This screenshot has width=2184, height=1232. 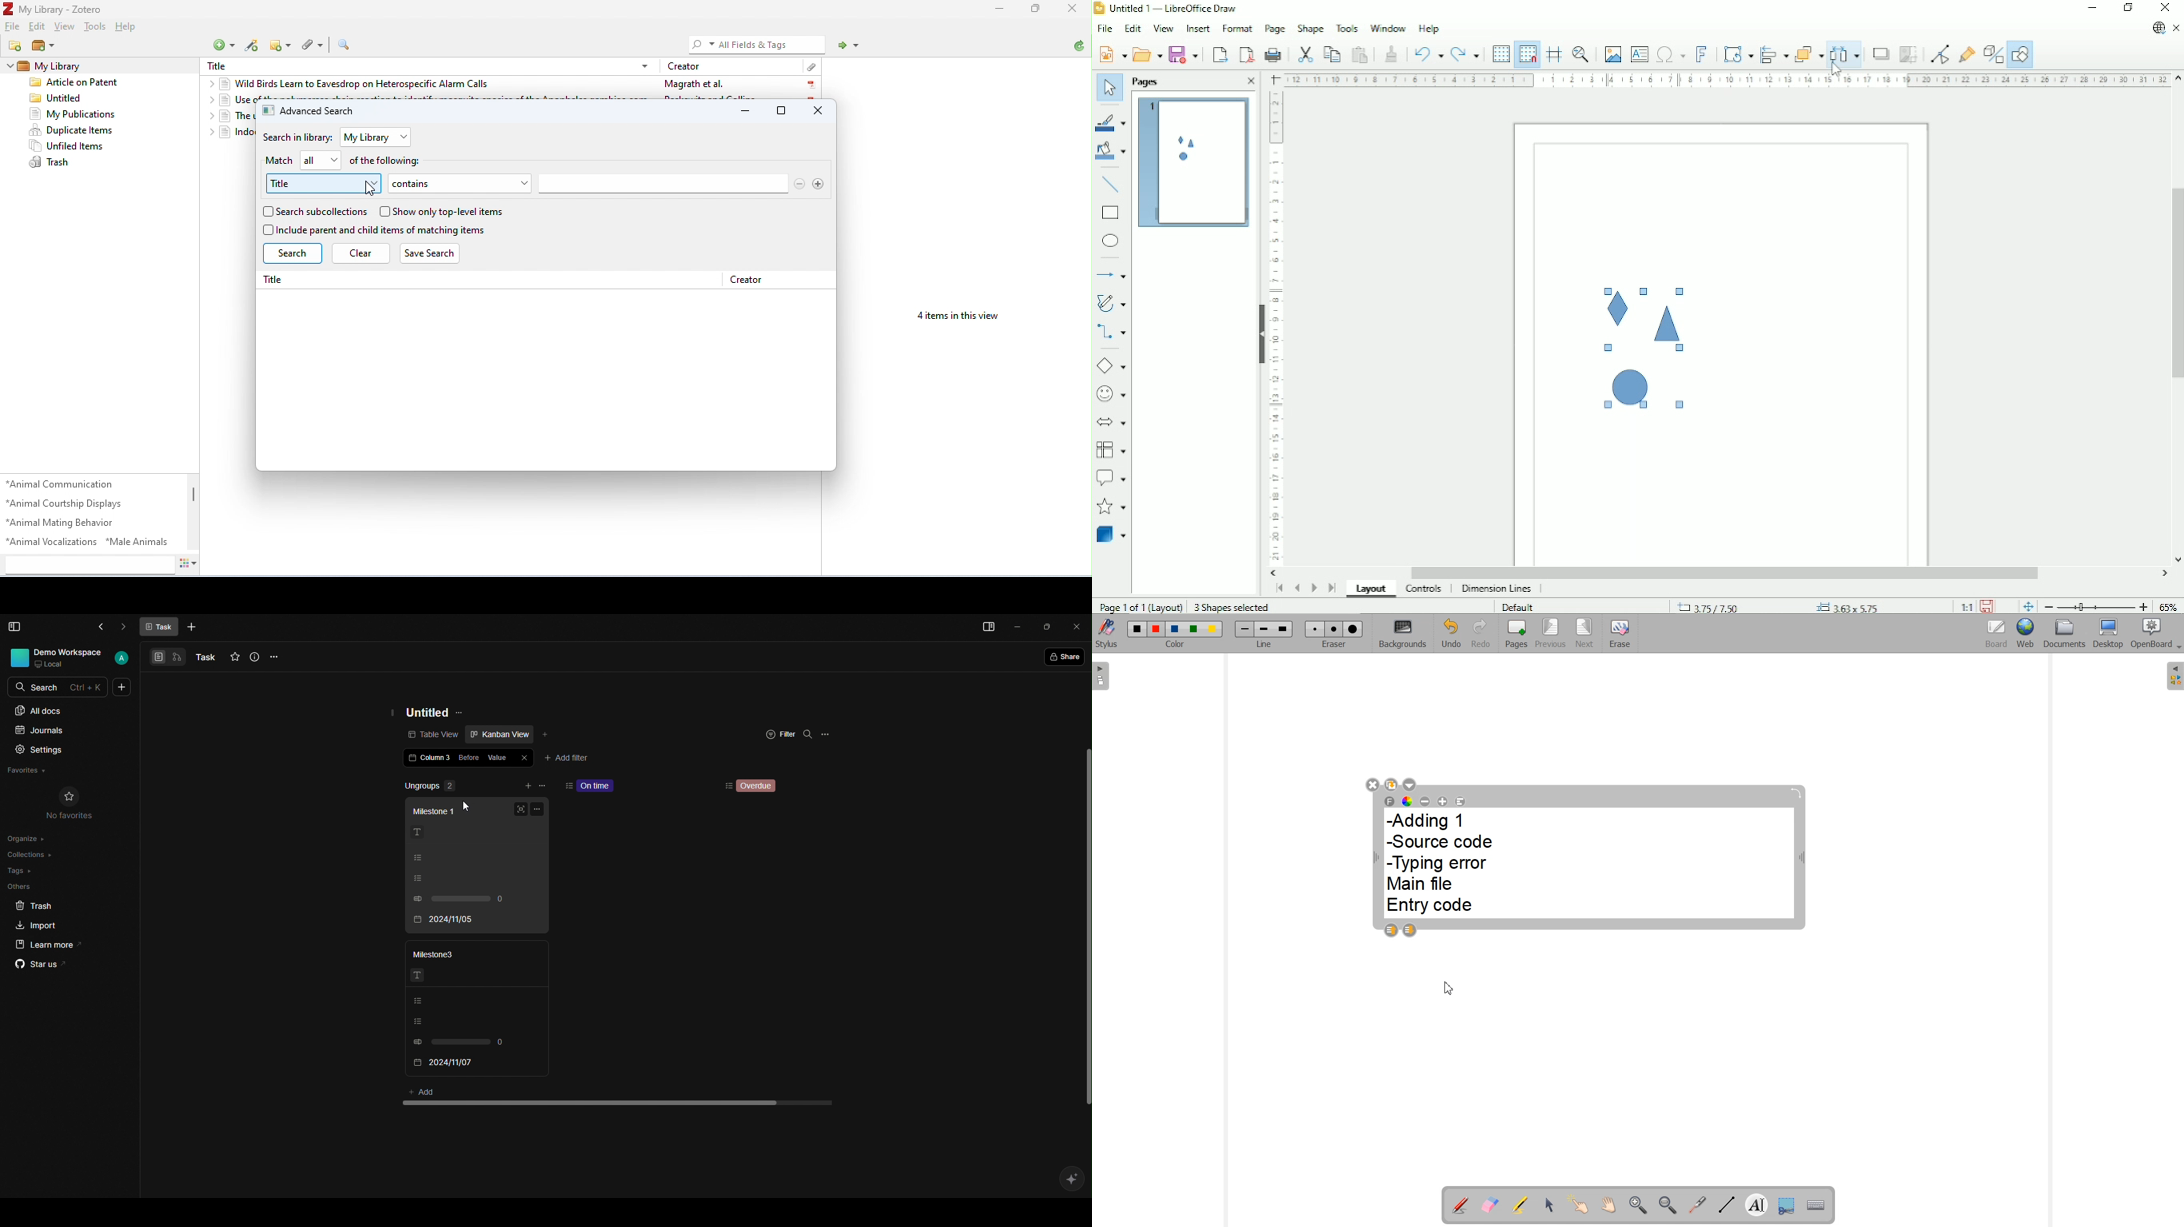 What do you see at coordinates (207, 132) in the screenshot?
I see `drop-down` at bounding box center [207, 132].